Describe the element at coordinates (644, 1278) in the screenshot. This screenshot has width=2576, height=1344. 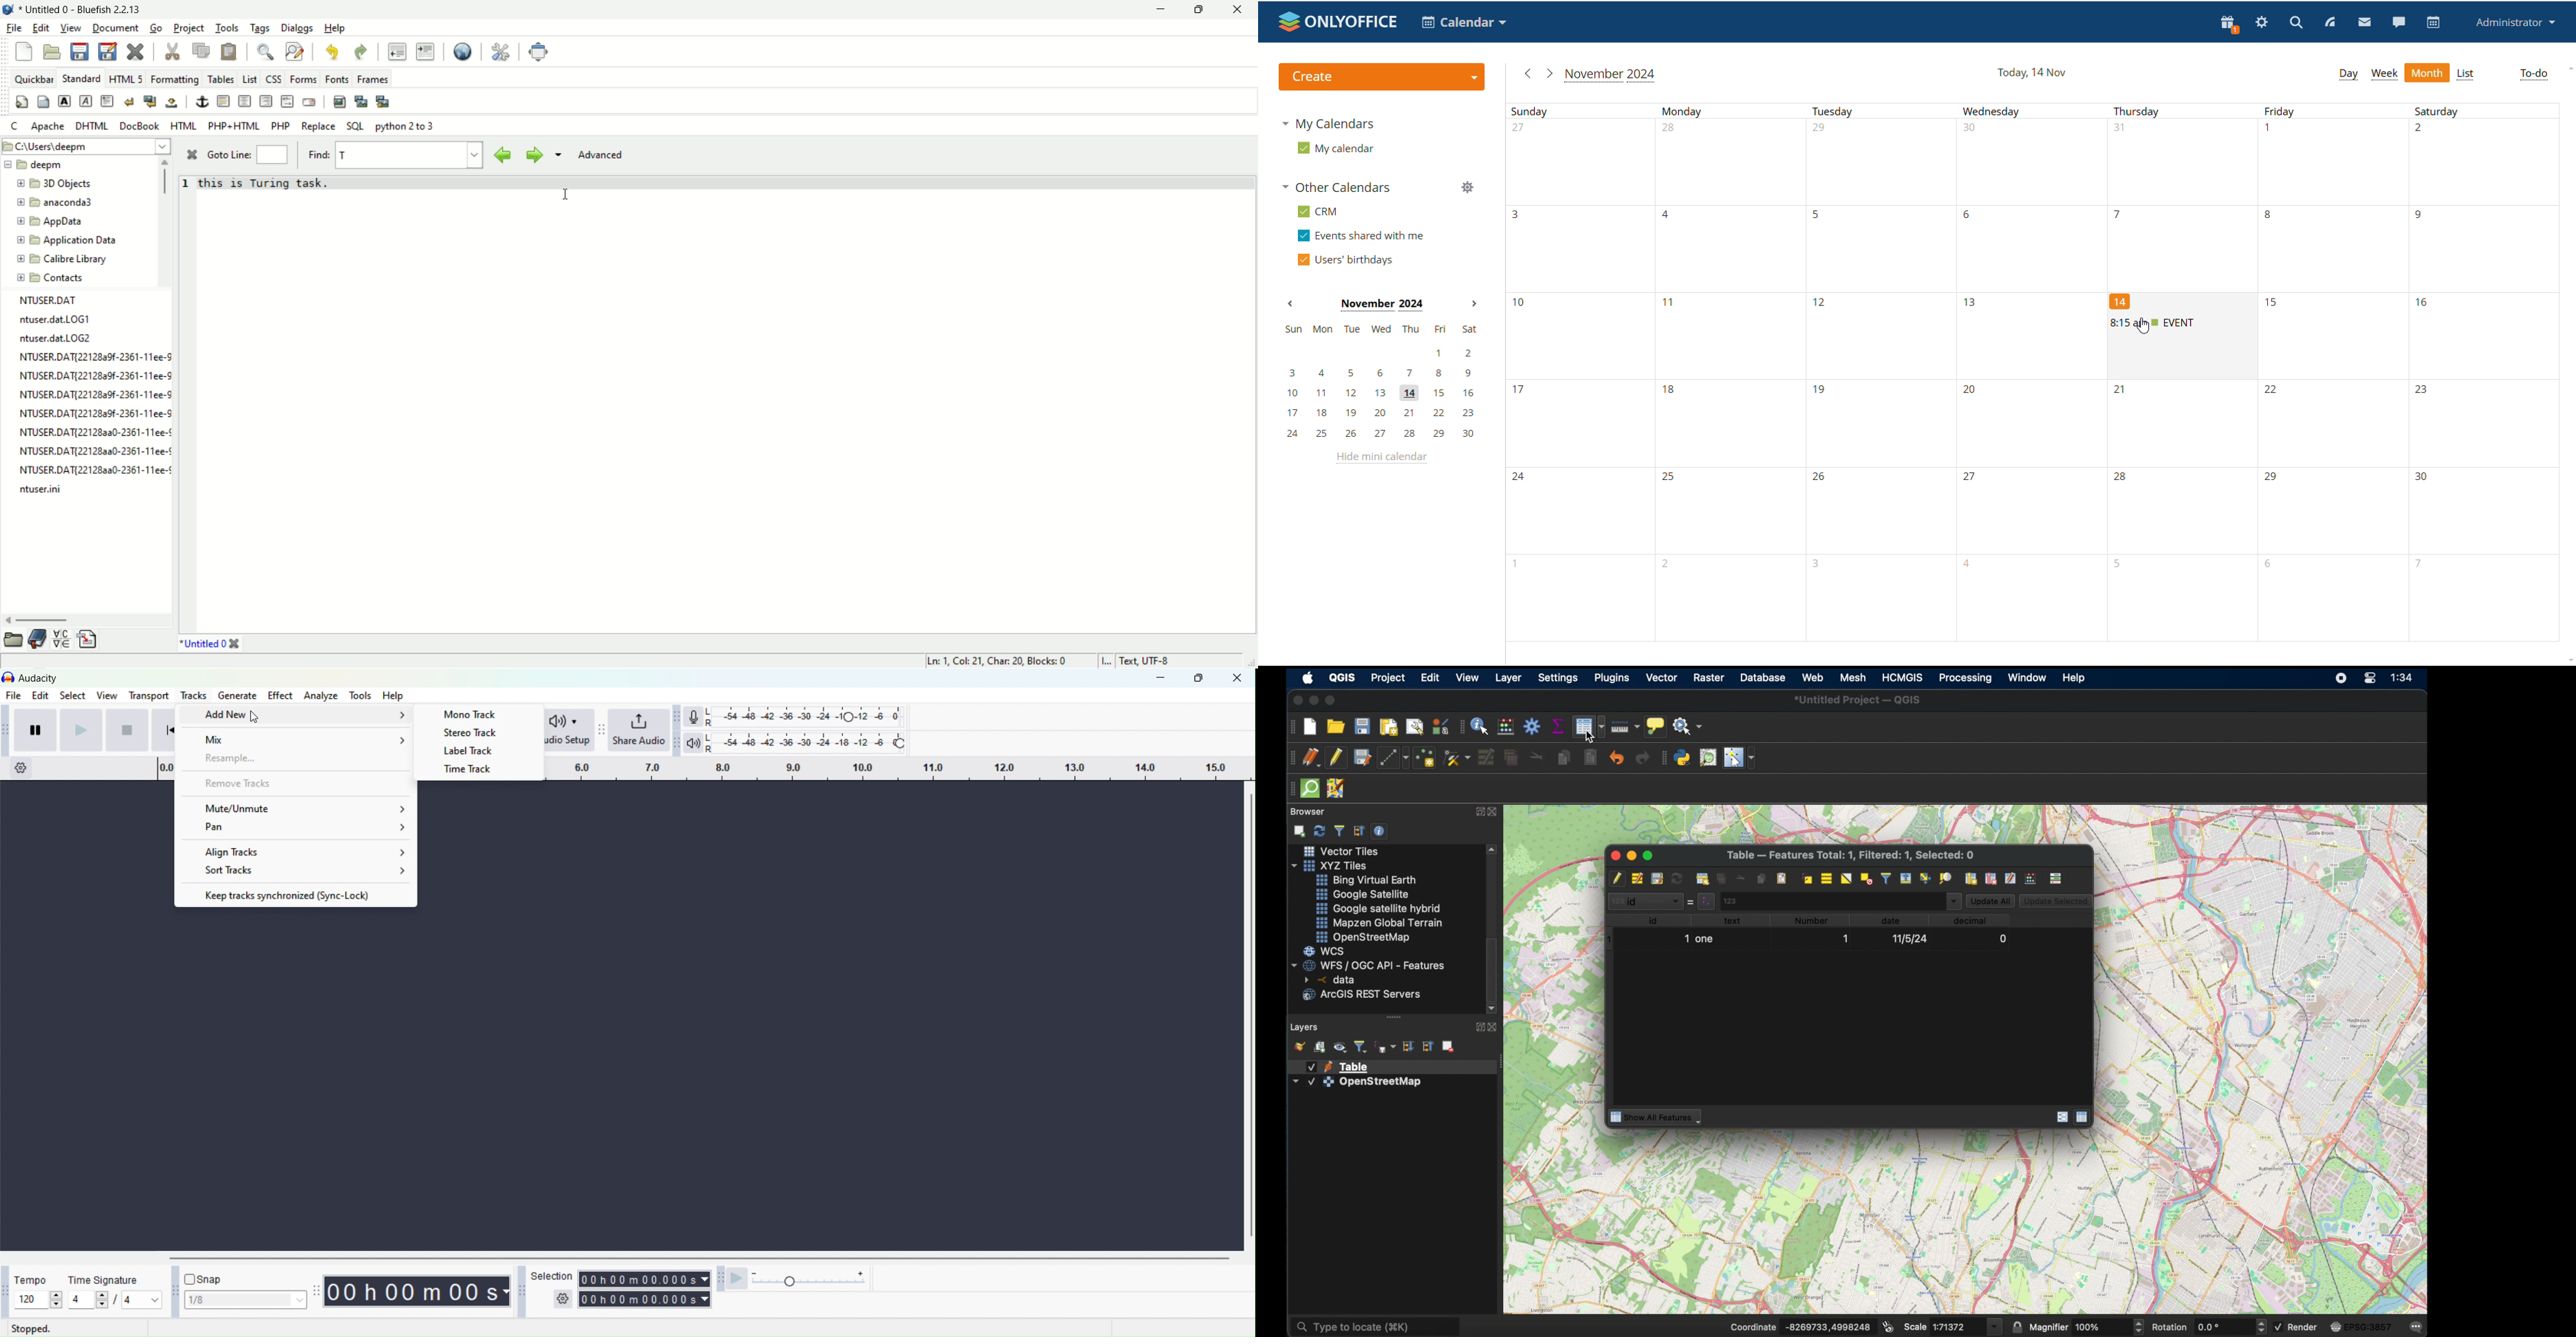
I see `Timing of track` at that location.